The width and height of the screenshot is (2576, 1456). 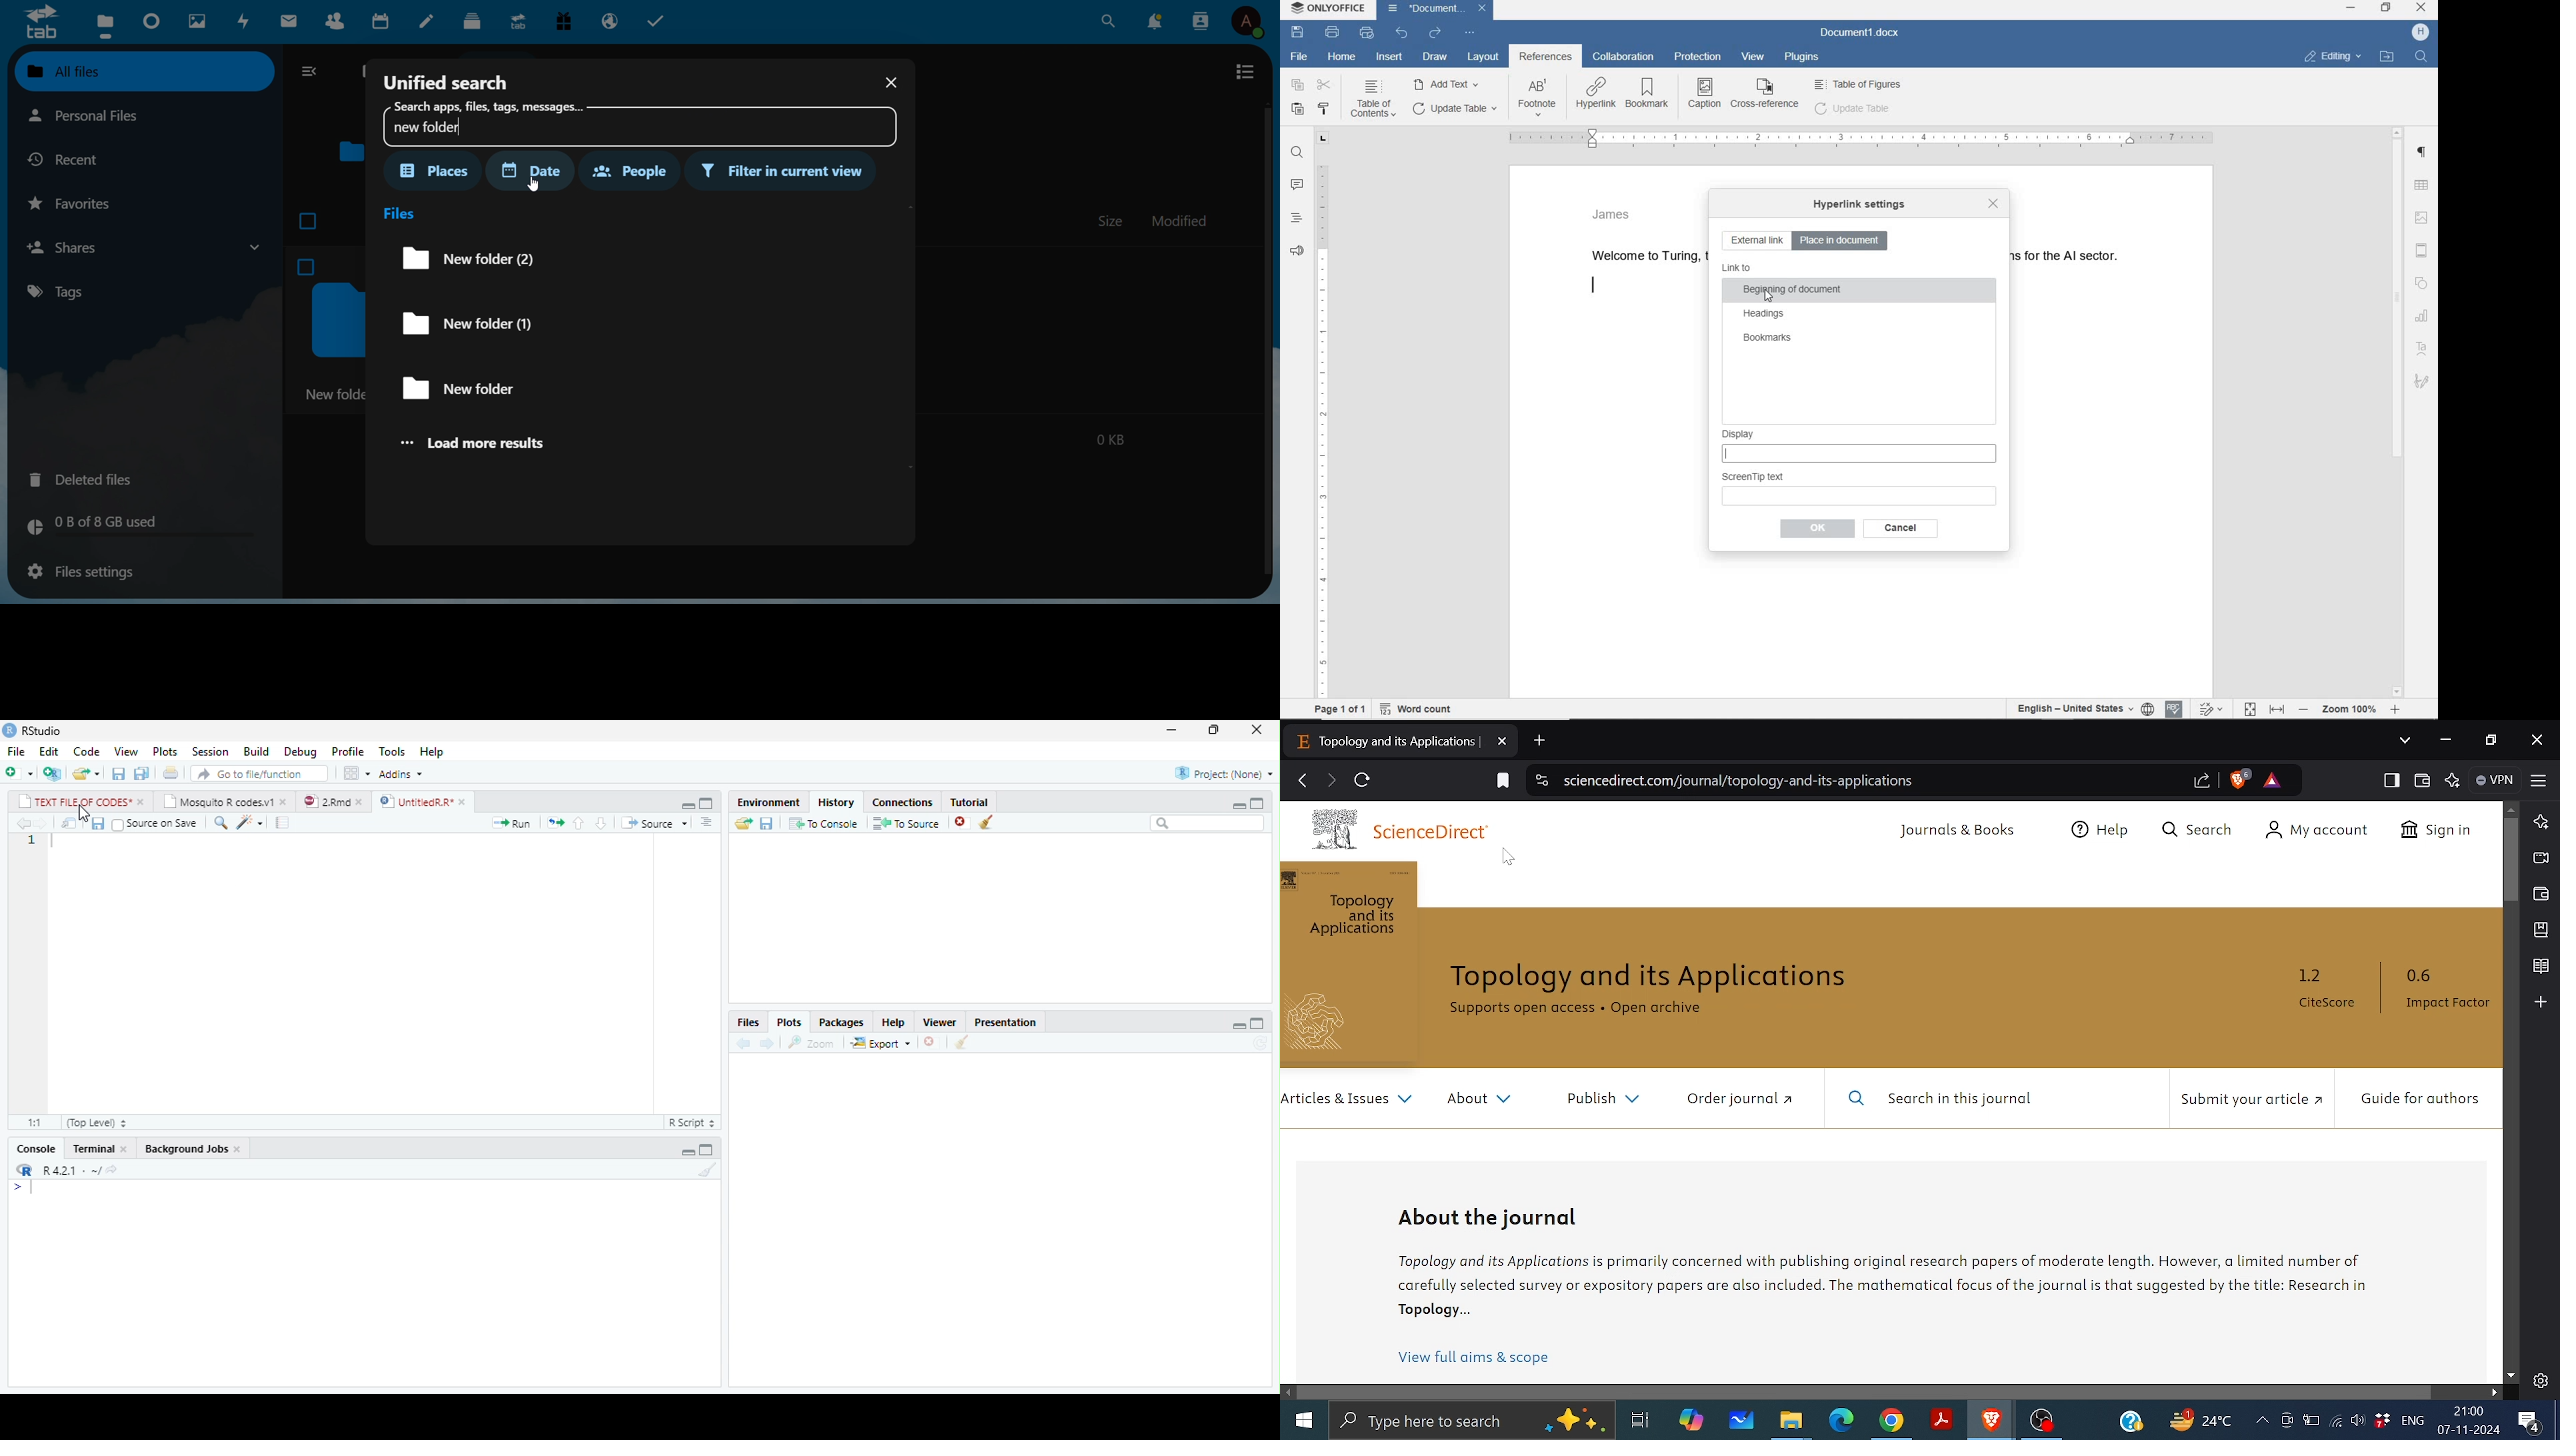 I want to click on restore, so click(x=1213, y=730).